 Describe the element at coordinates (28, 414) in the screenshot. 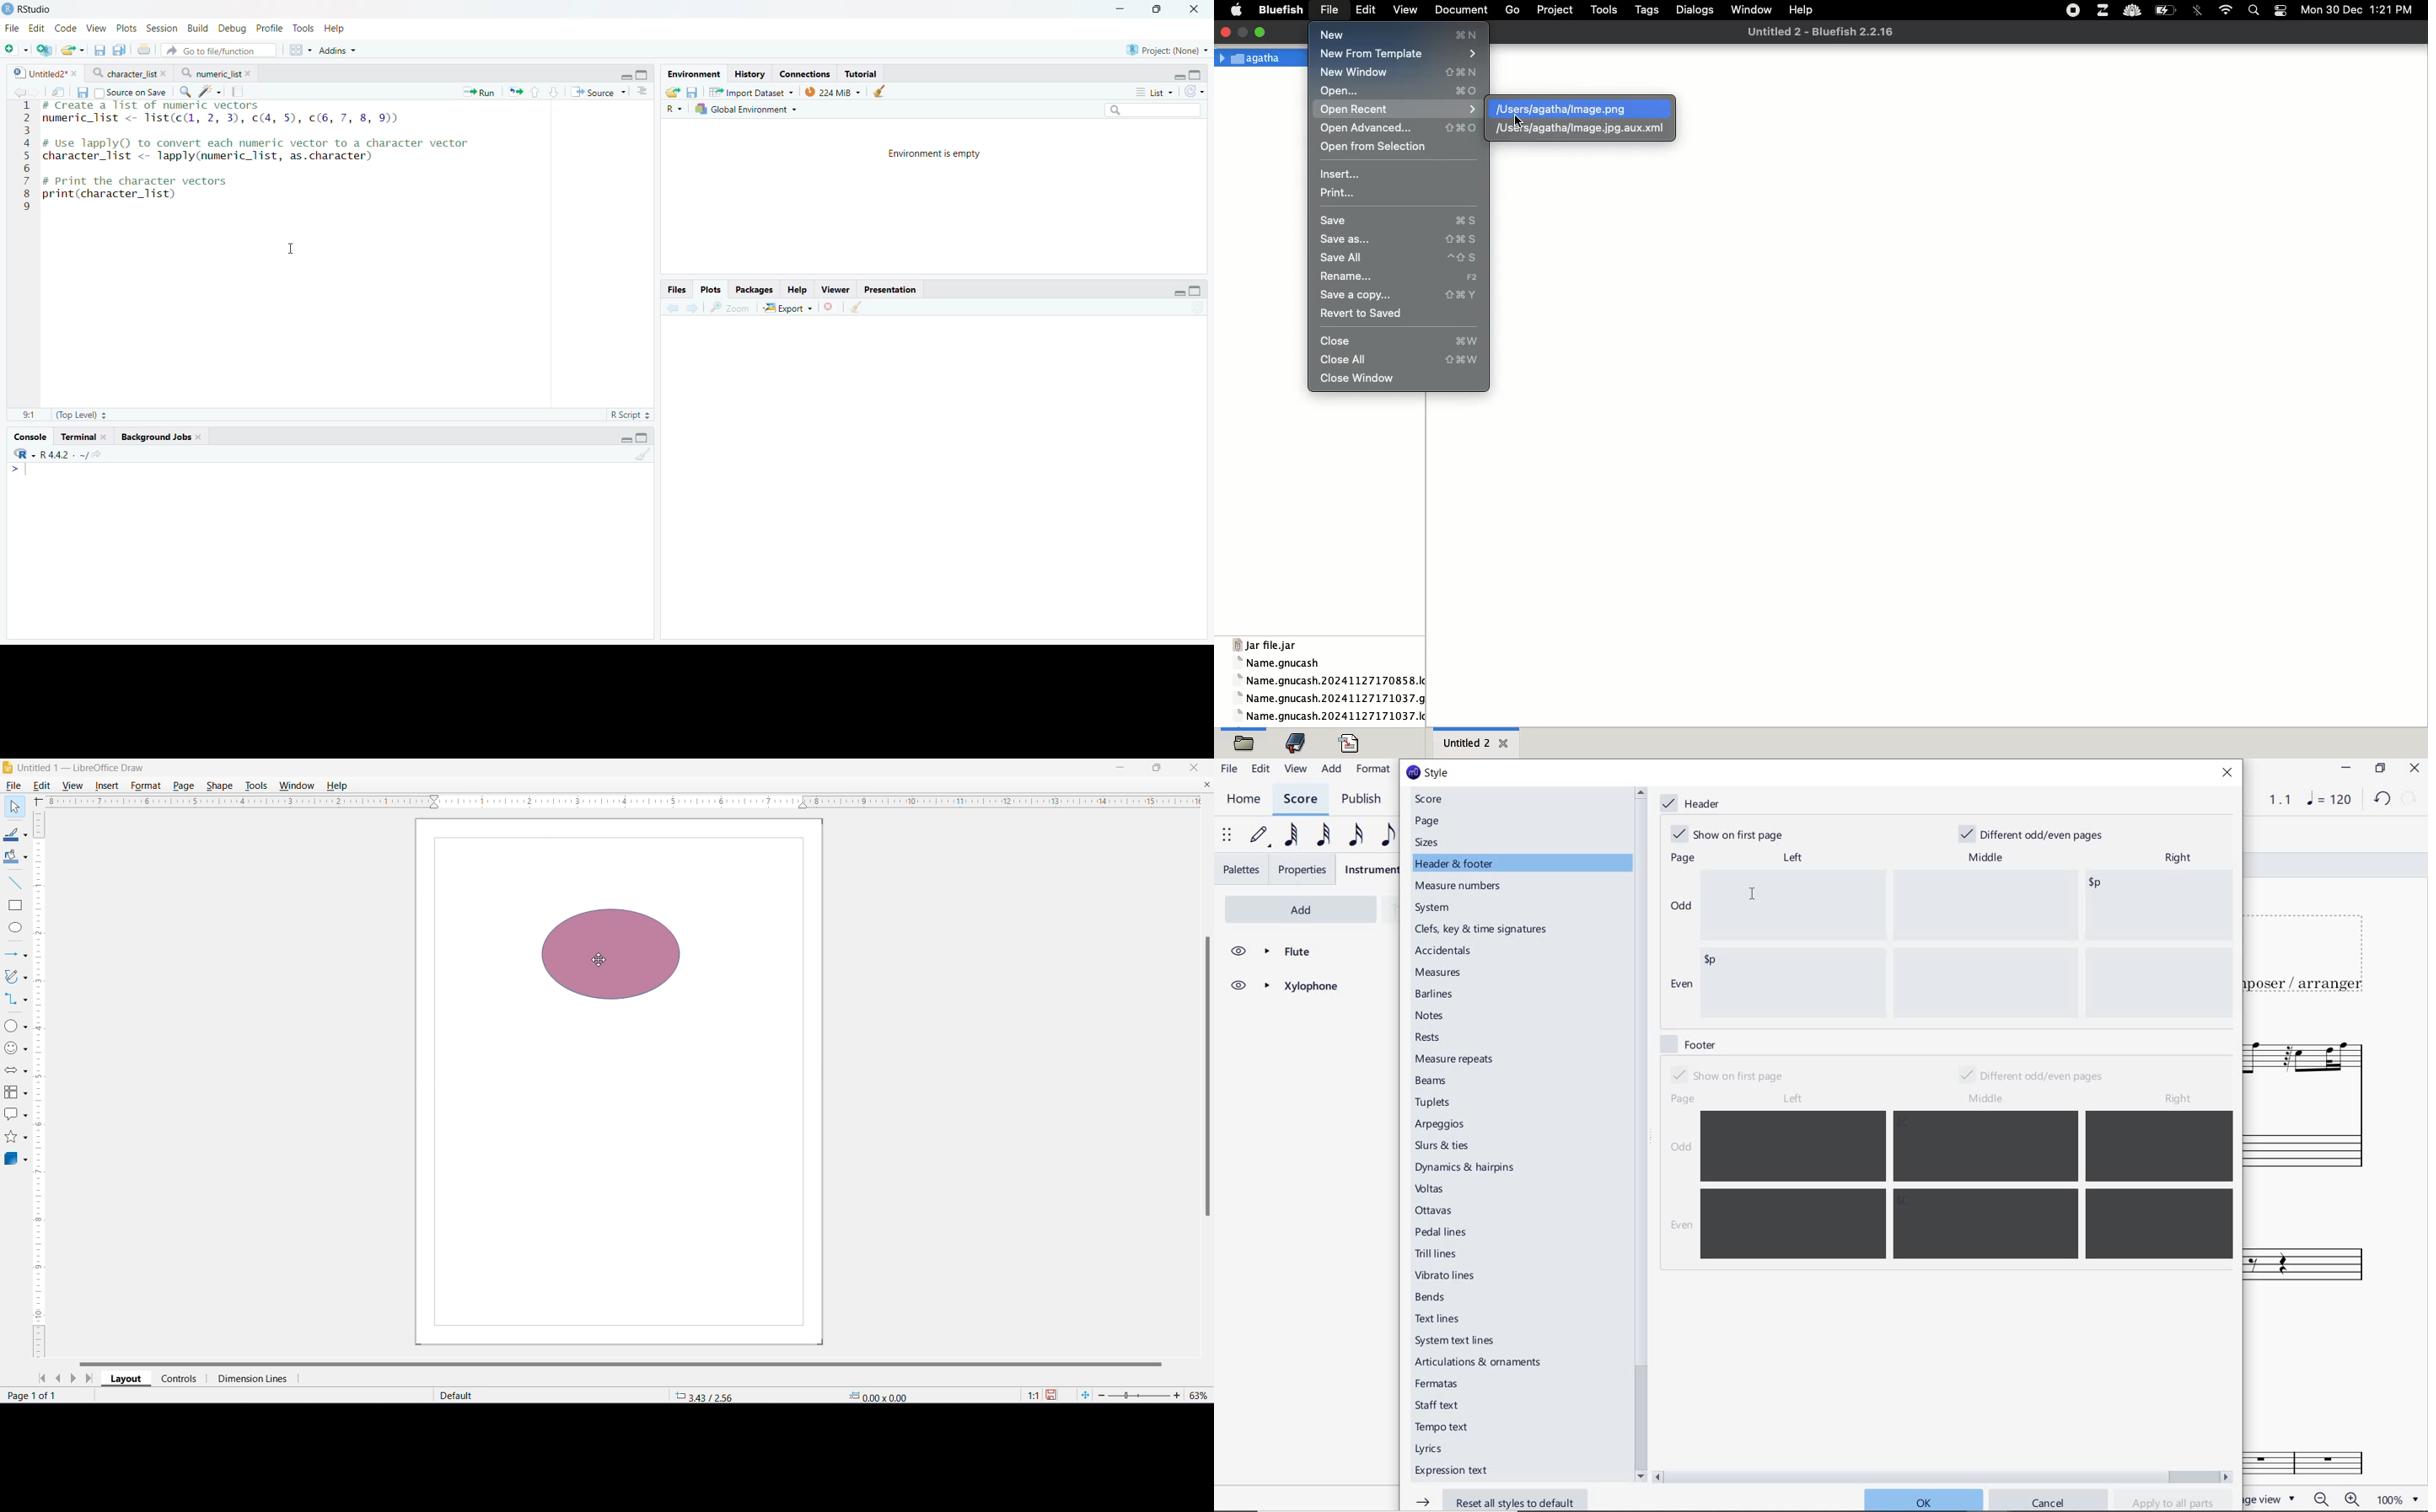

I see `1:1` at that location.